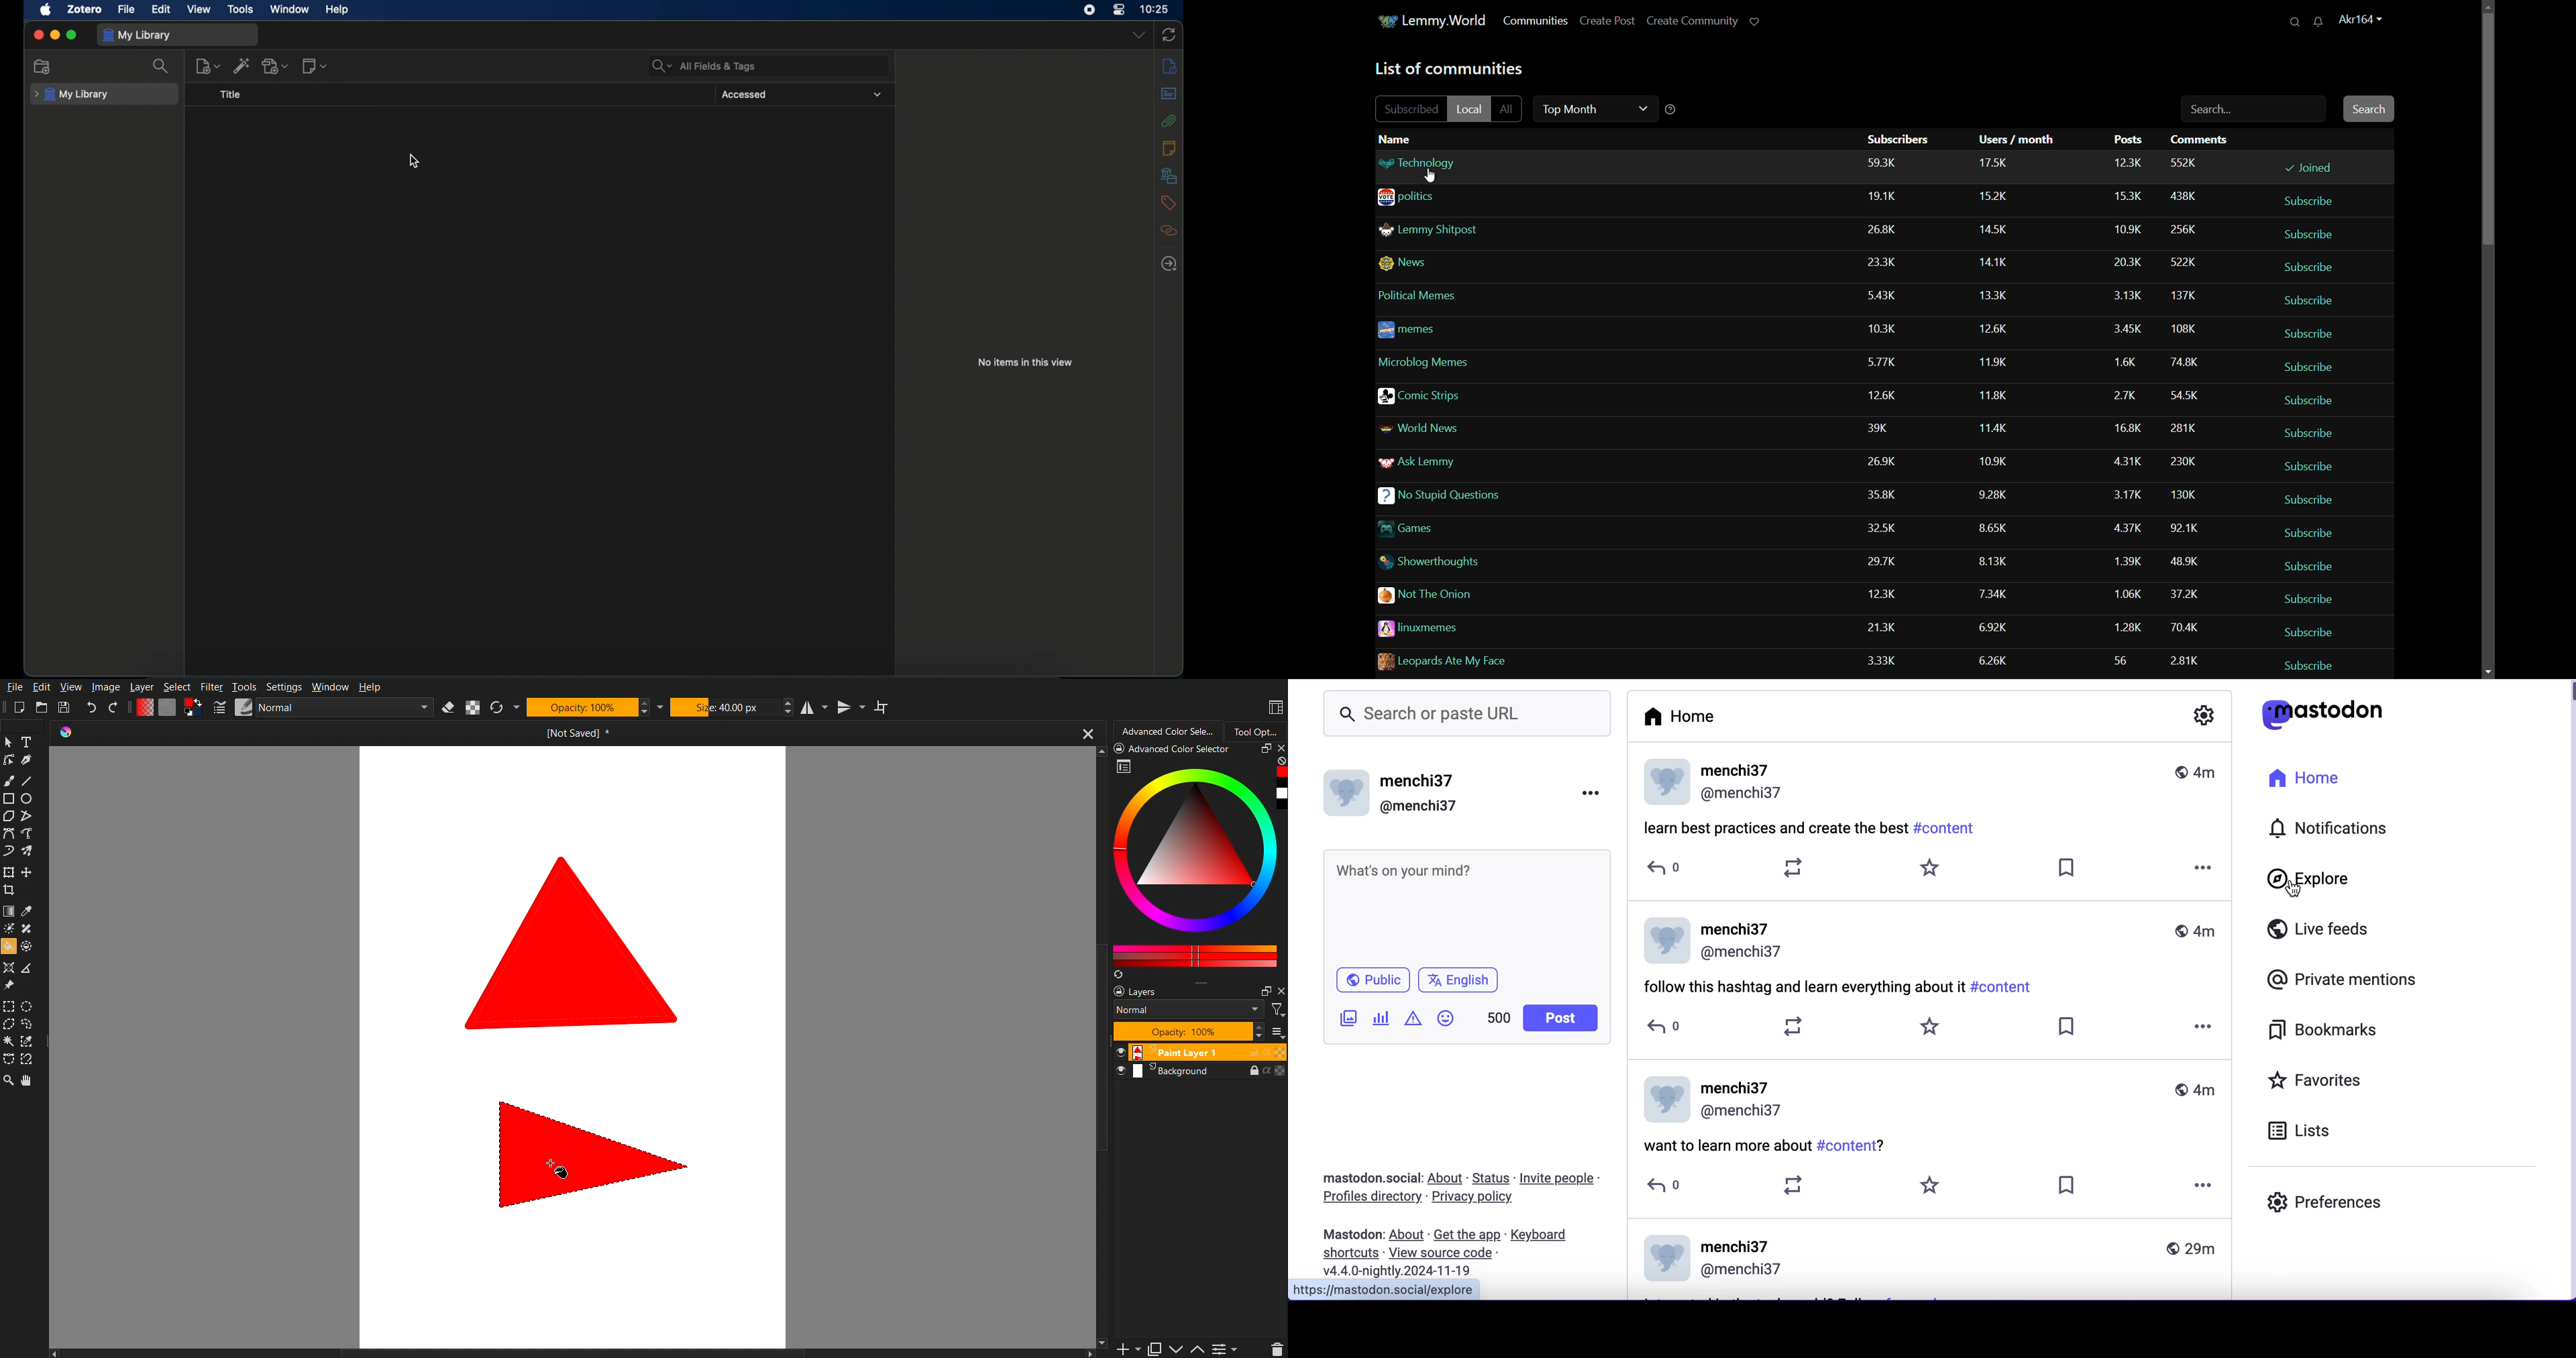 Image resolution: width=2576 pixels, height=1372 pixels. I want to click on cursor, so click(414, 162).